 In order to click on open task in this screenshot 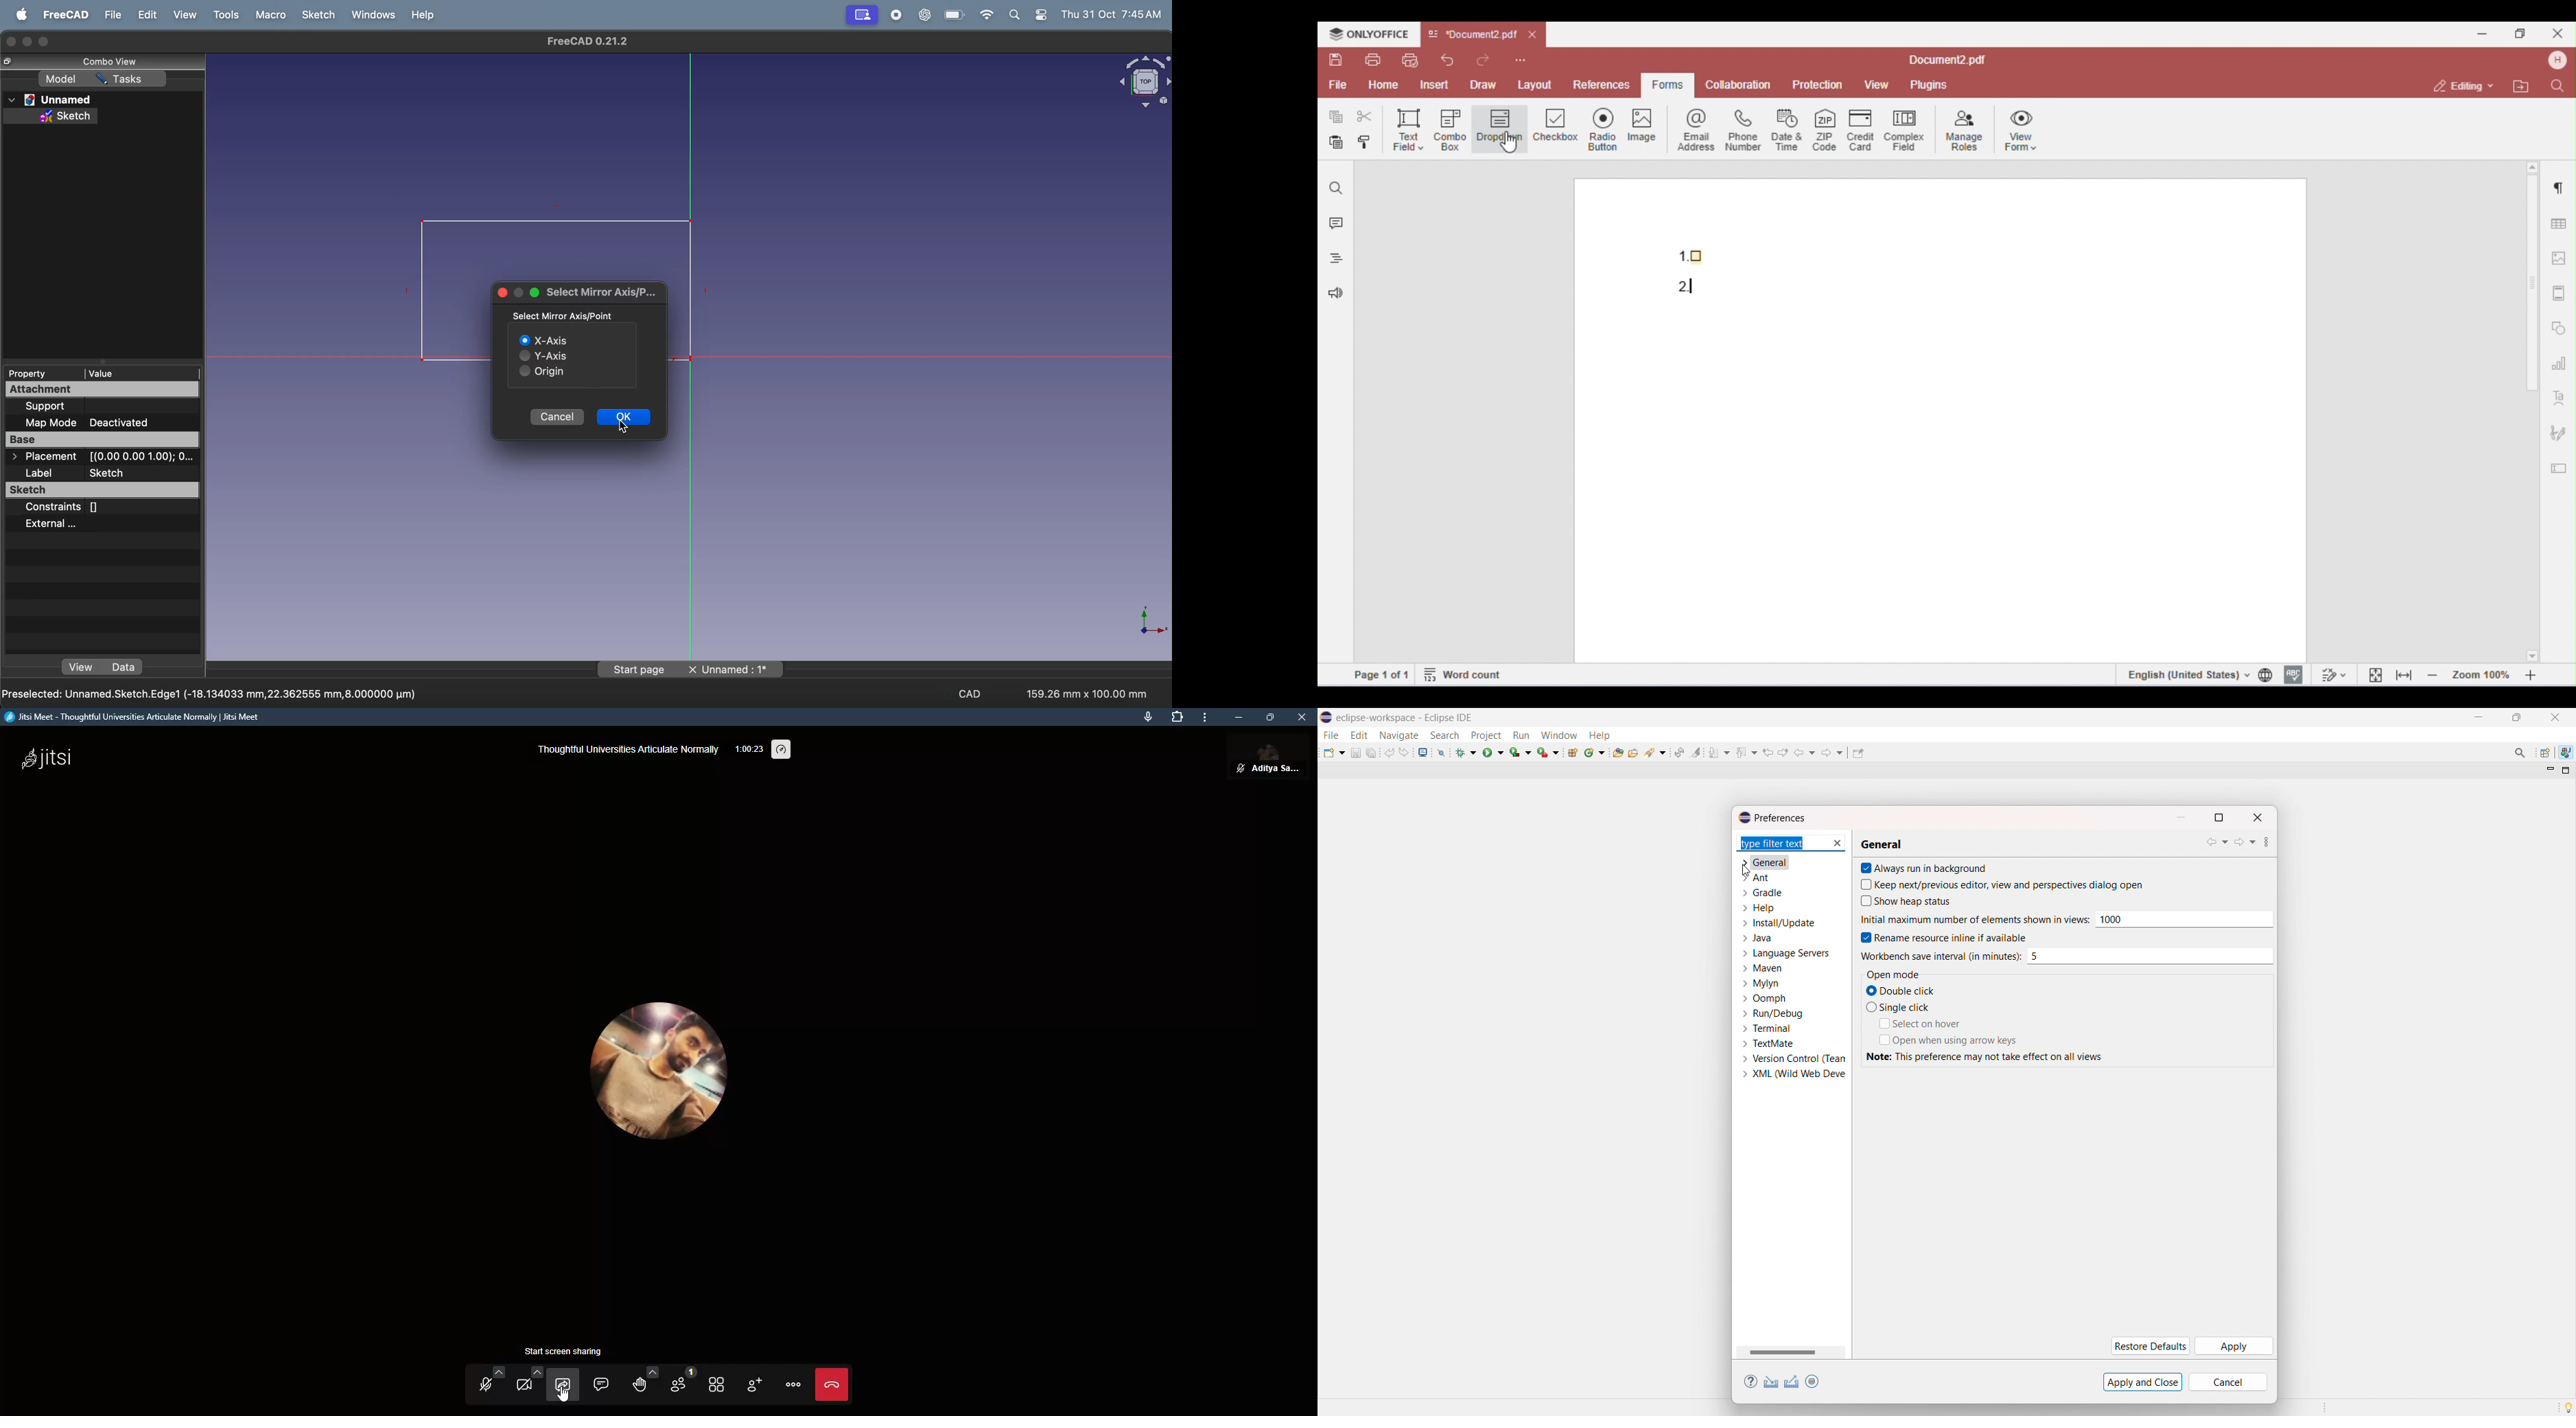, I will do `click(1635, 751)`.